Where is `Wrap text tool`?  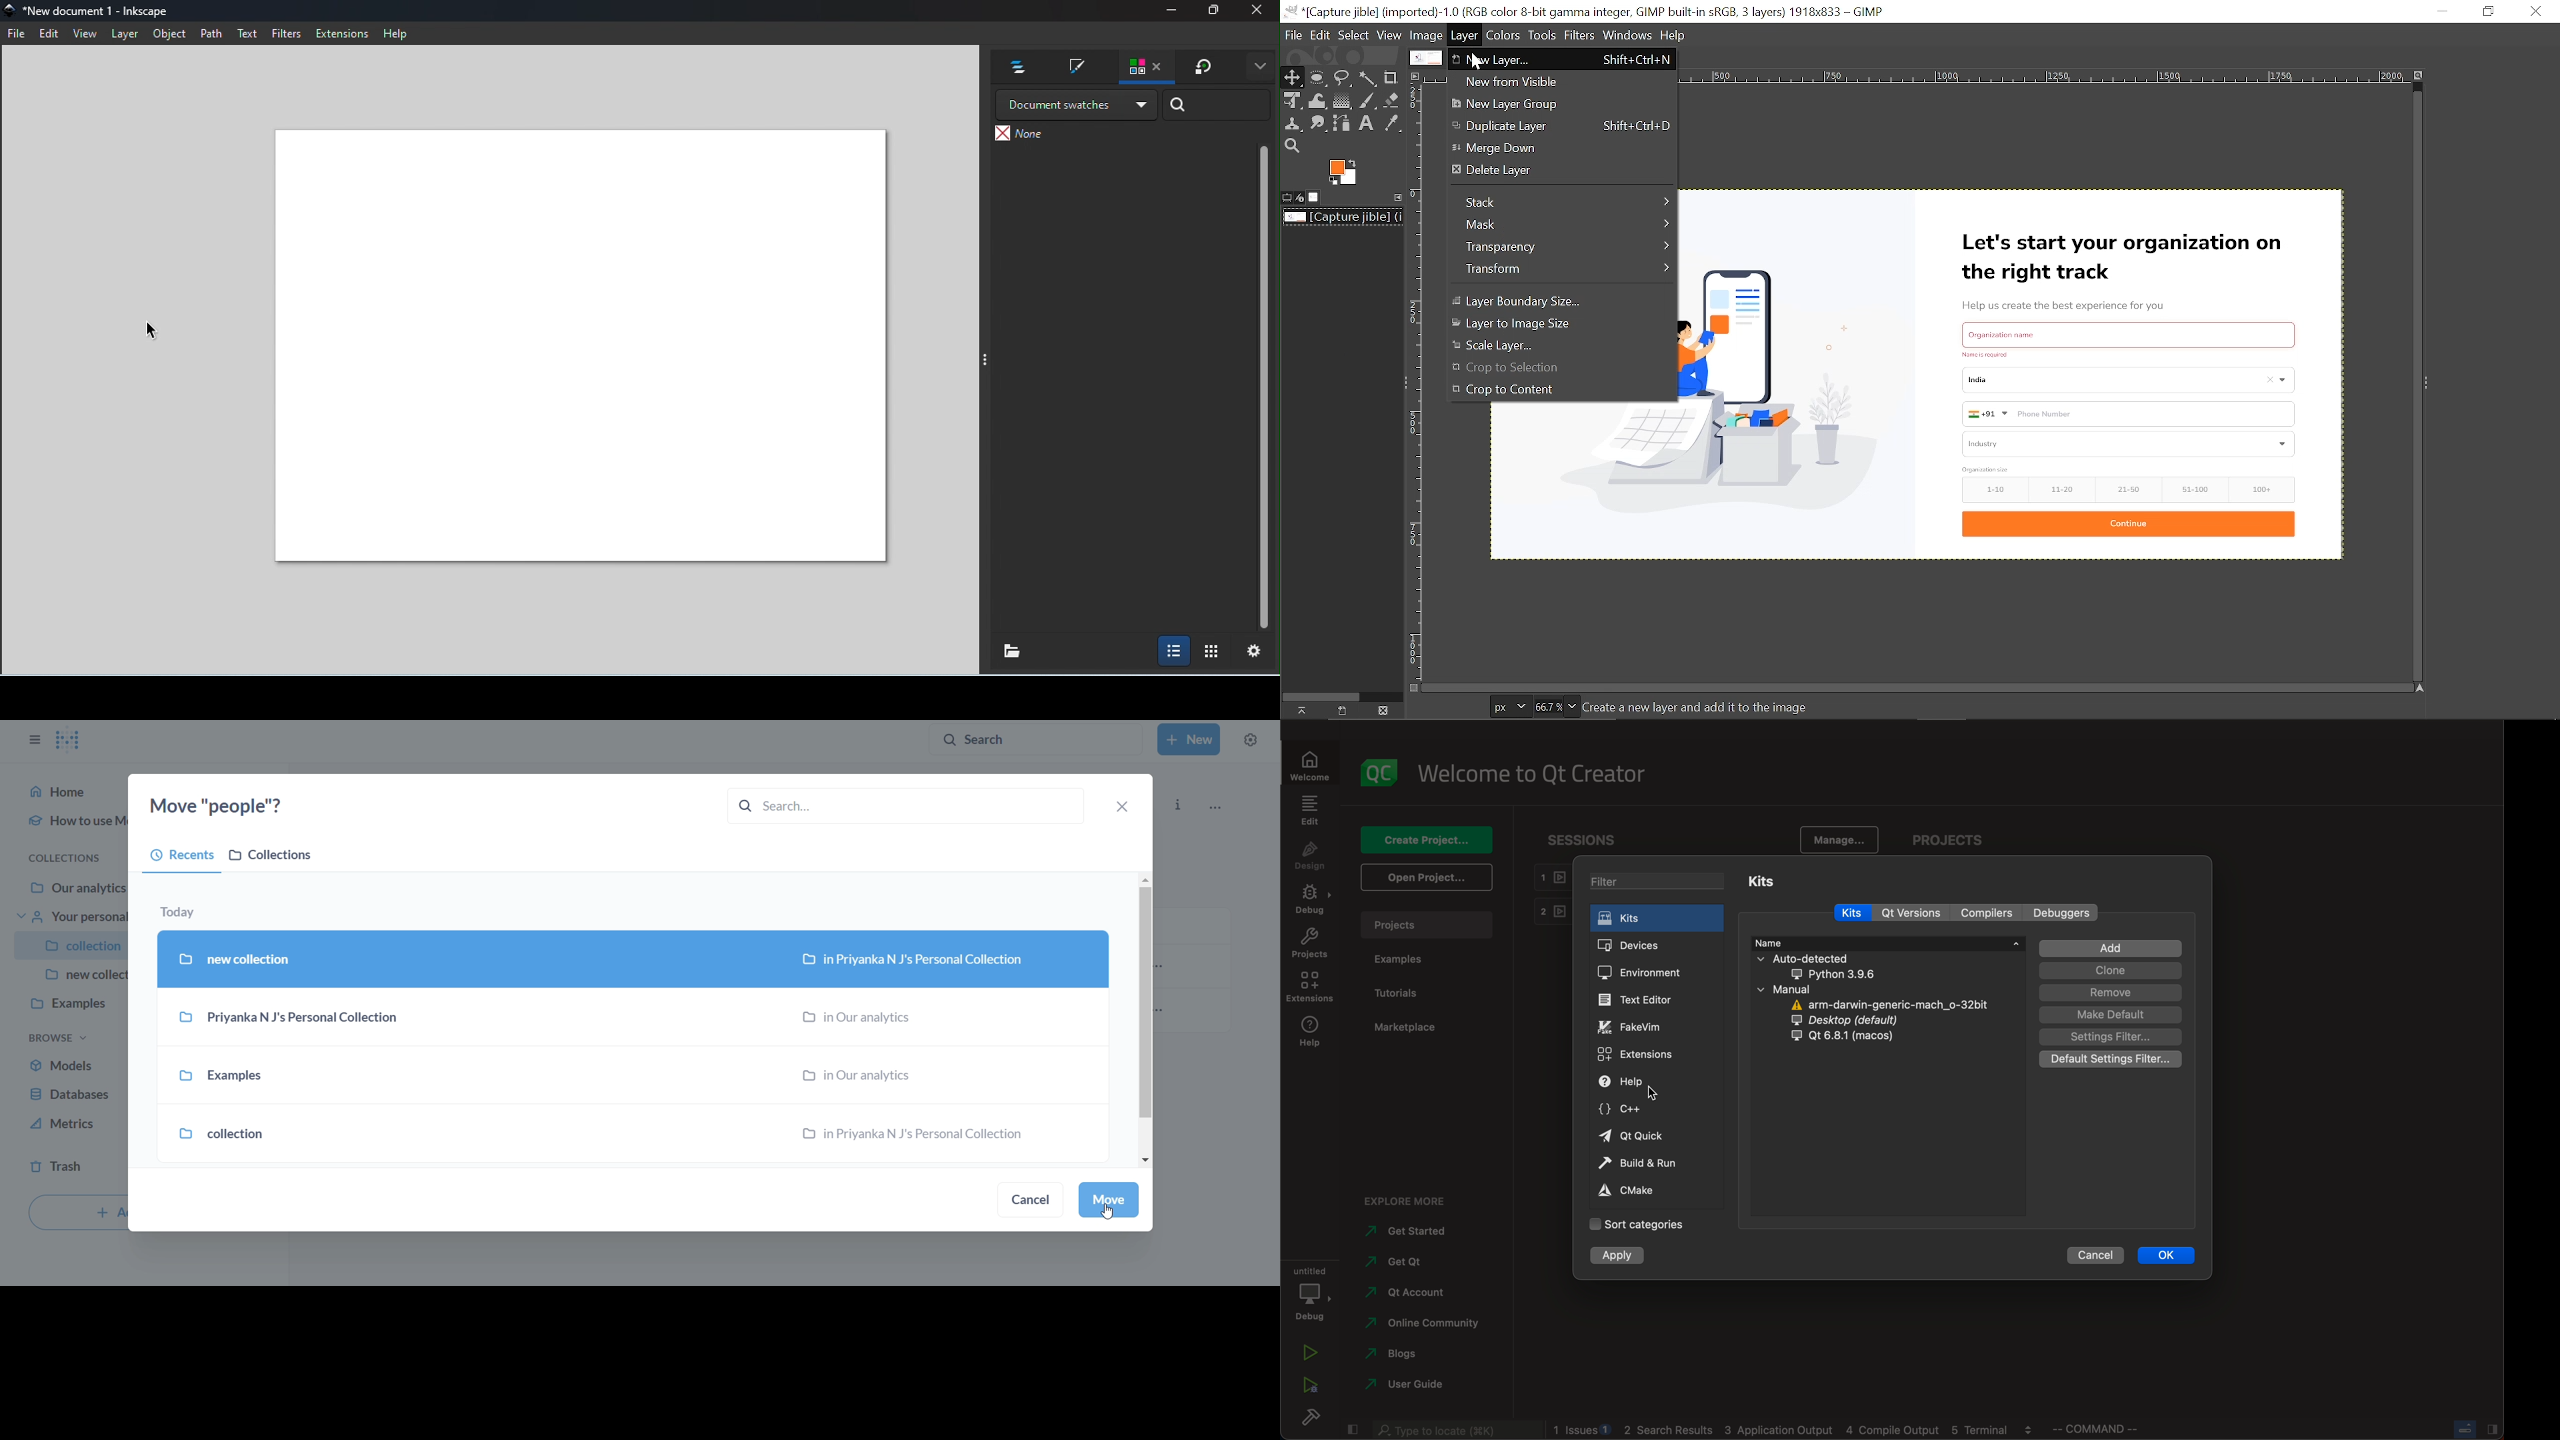 Wrap text tool is located at coordinates (1319, 101).